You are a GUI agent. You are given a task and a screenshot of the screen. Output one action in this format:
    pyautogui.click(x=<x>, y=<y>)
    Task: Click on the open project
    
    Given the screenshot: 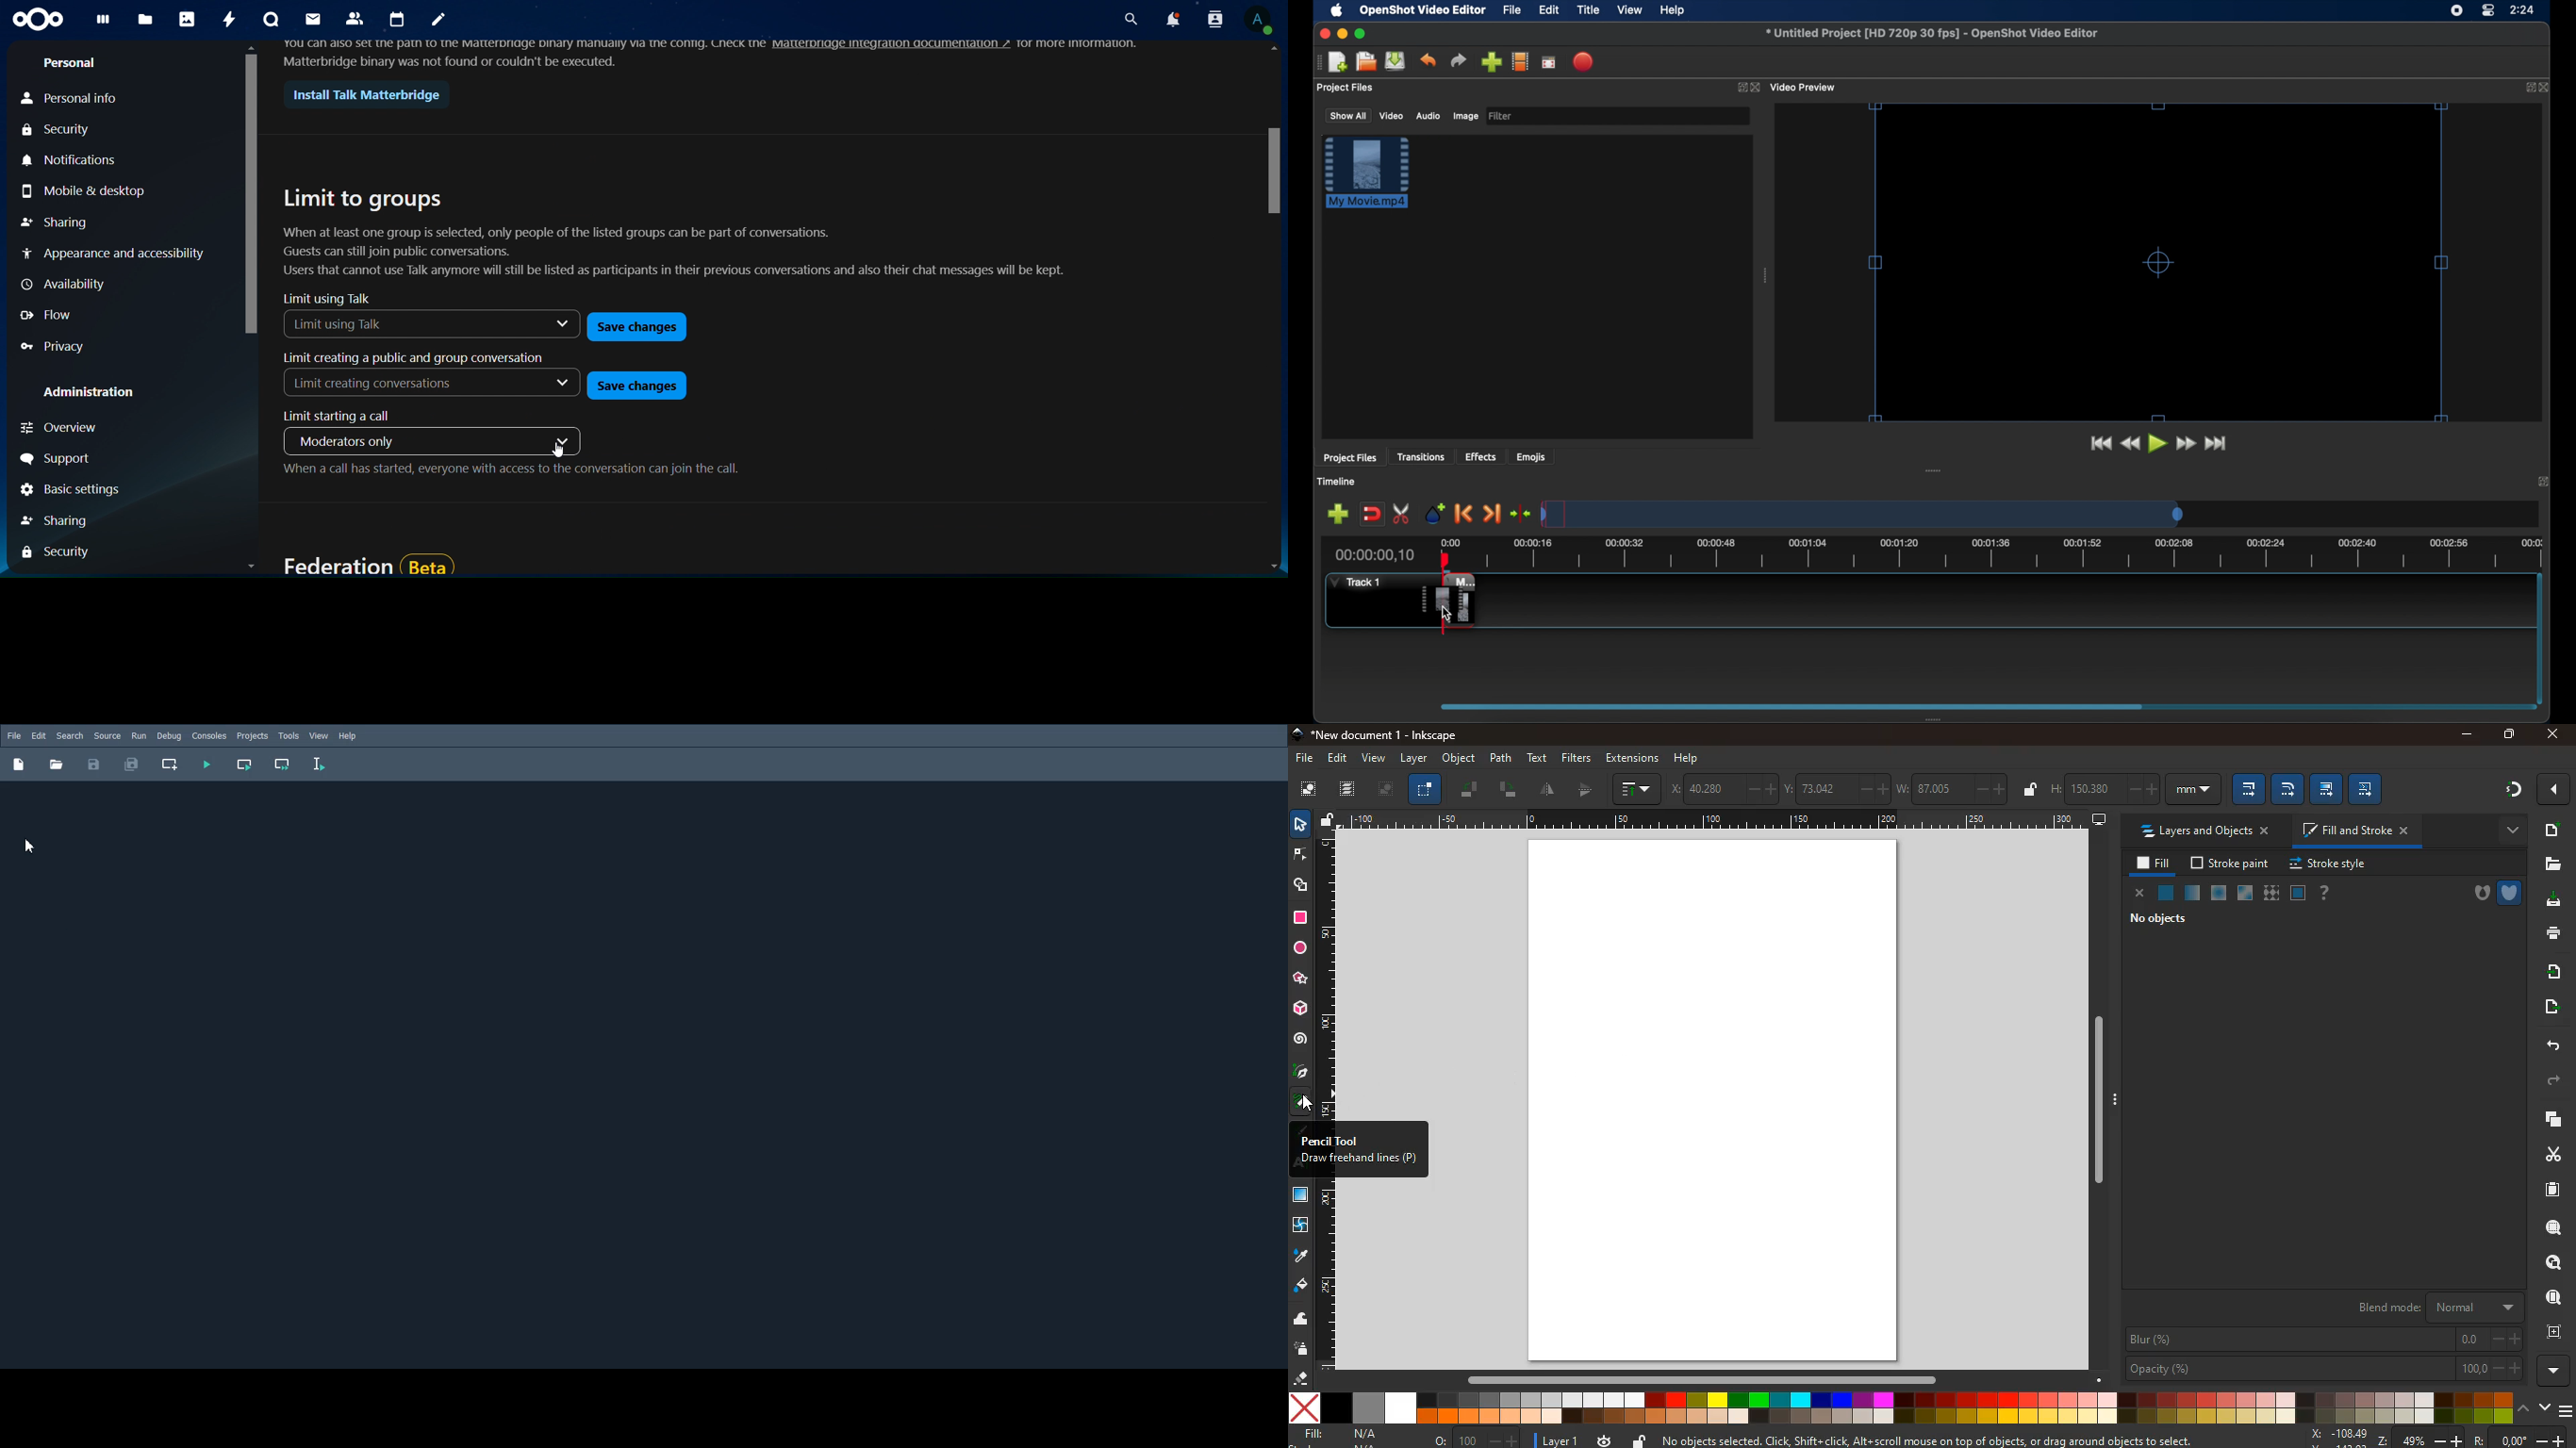 What is the action you would take?
    pyautogui.click(x=1366, y=62)
    